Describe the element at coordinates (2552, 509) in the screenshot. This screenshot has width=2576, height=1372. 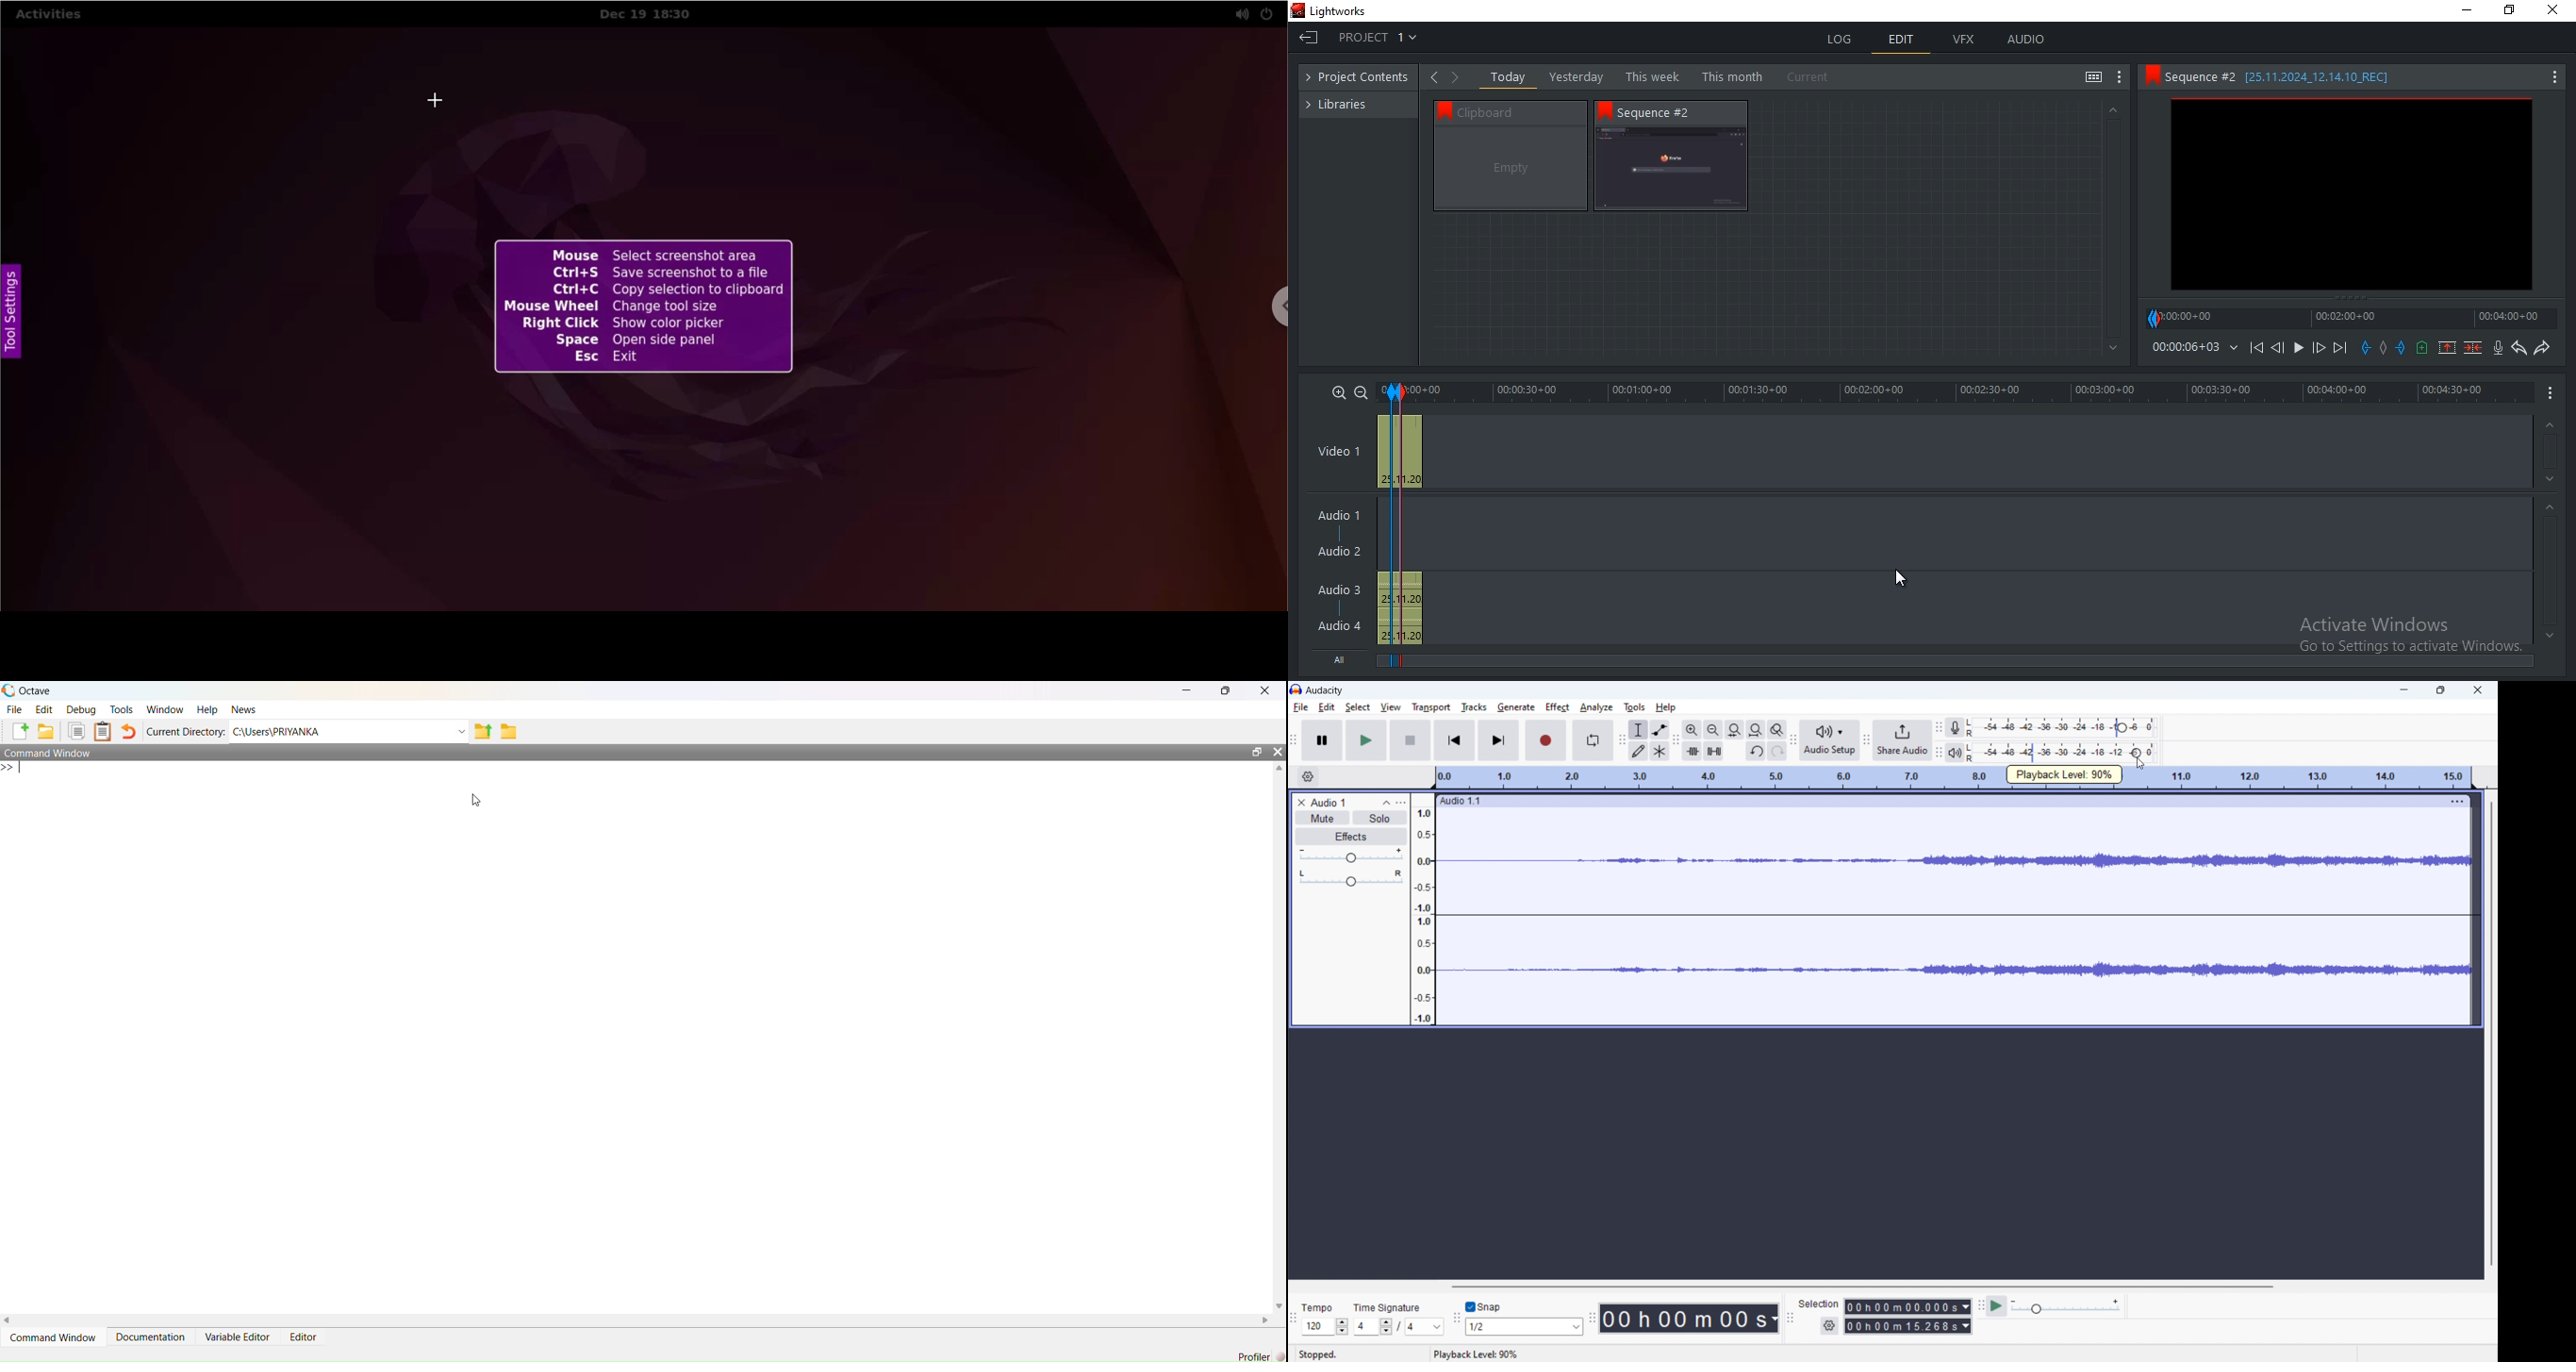
I see `Greyed out up arrow` at that location.